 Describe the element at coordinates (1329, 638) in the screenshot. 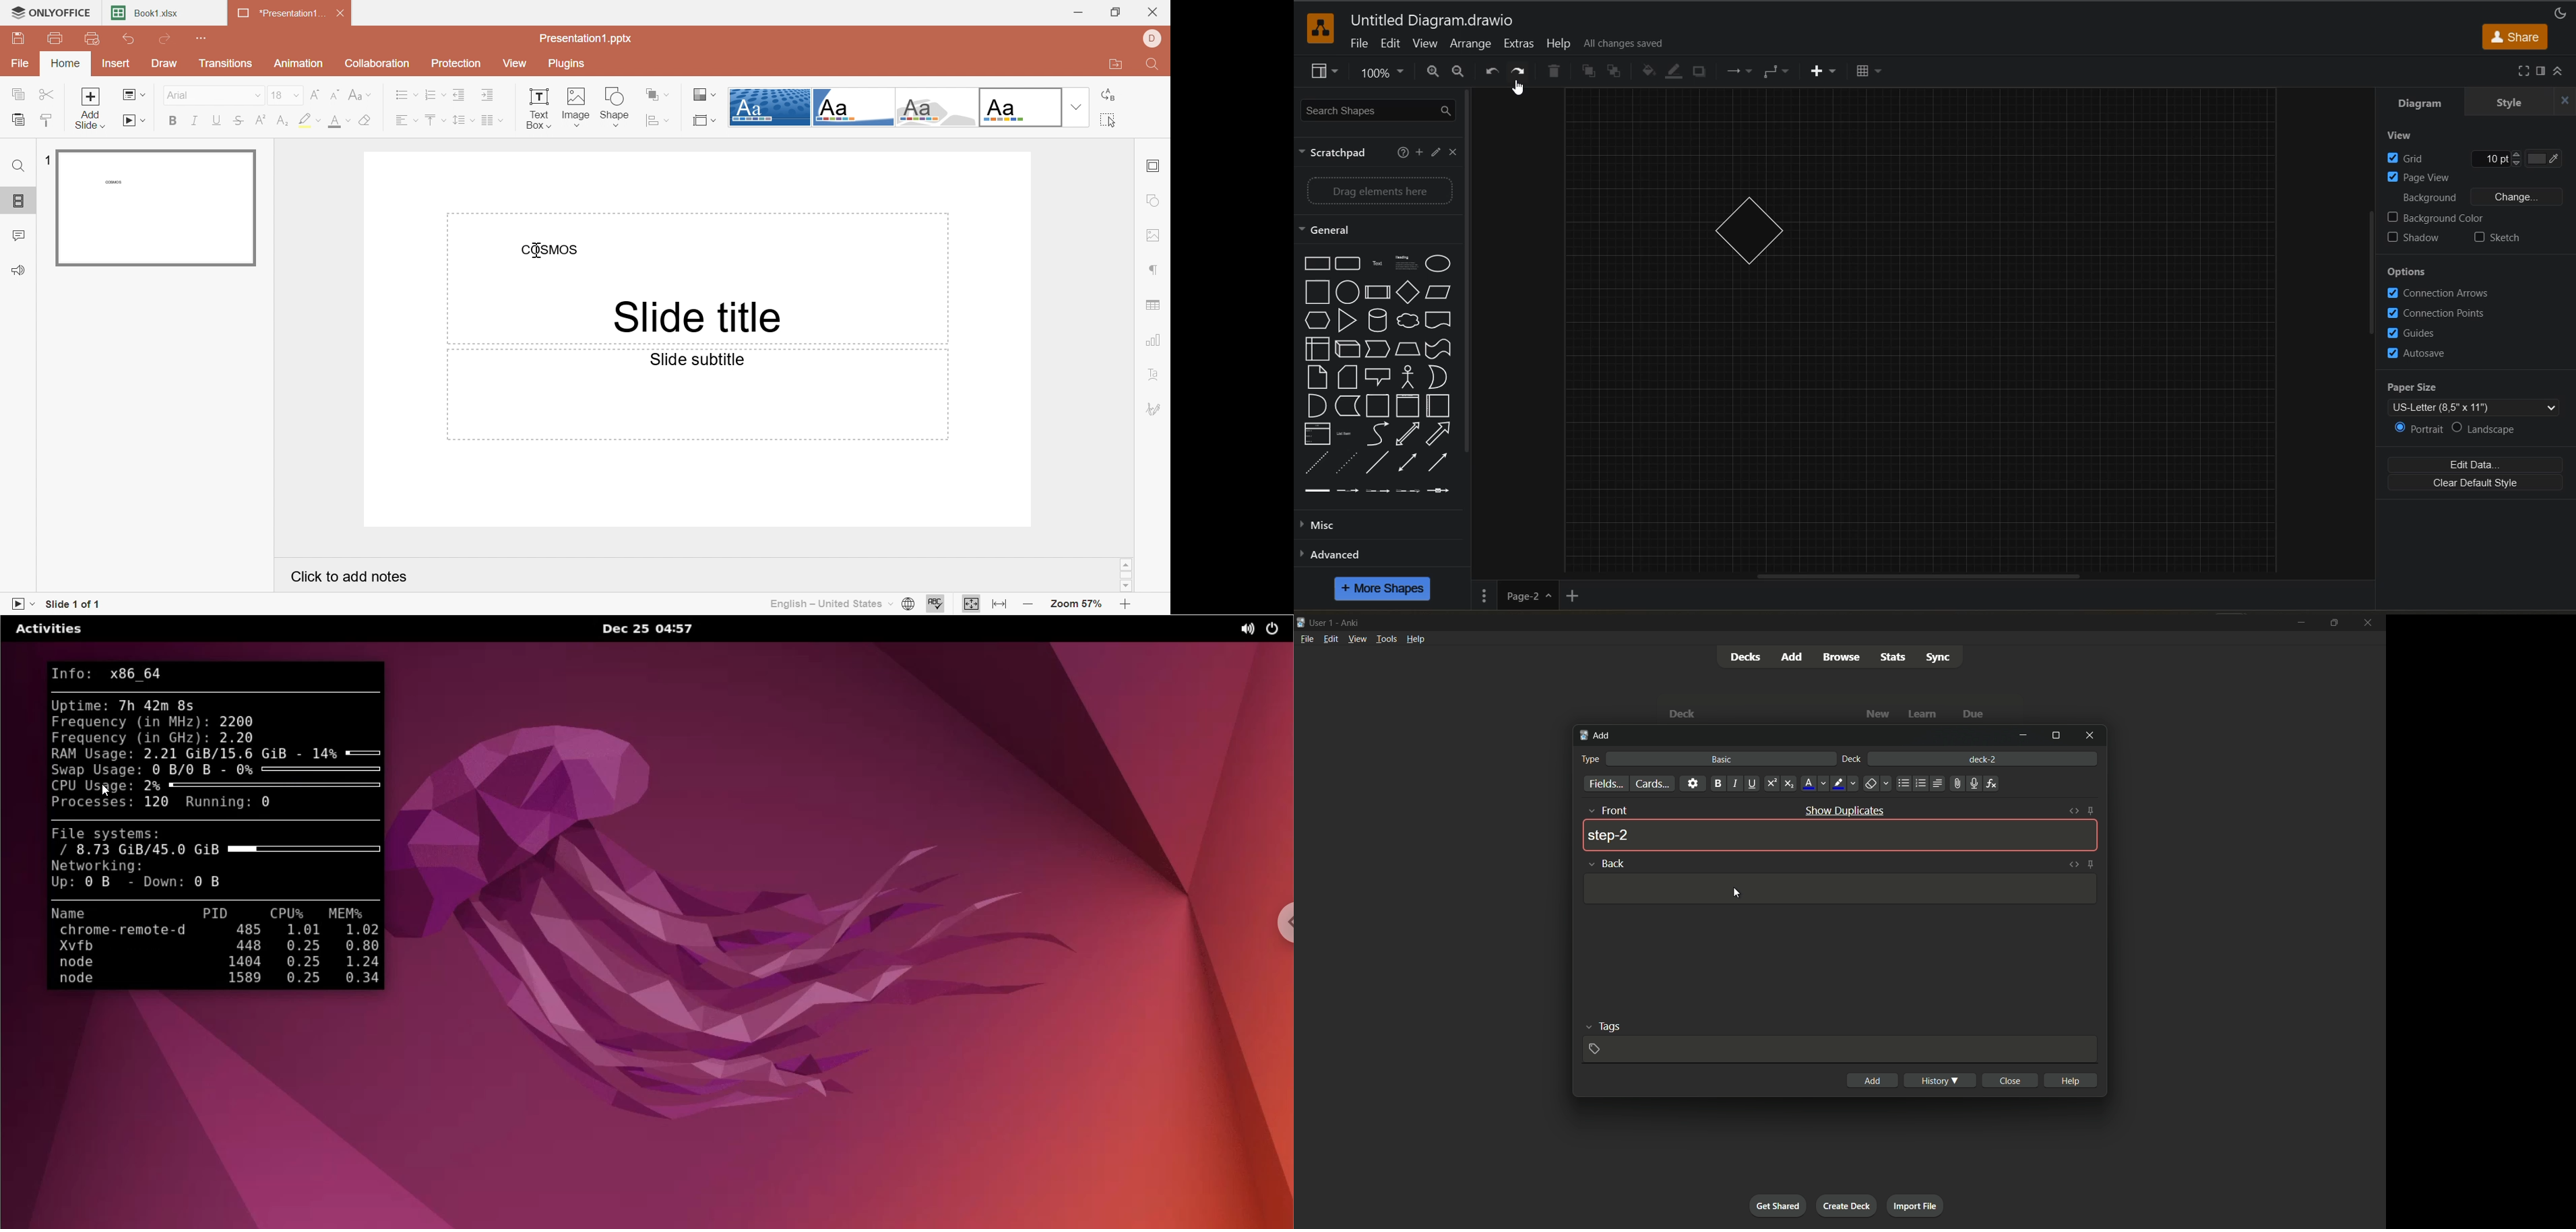

I see `edit menu` at that location.